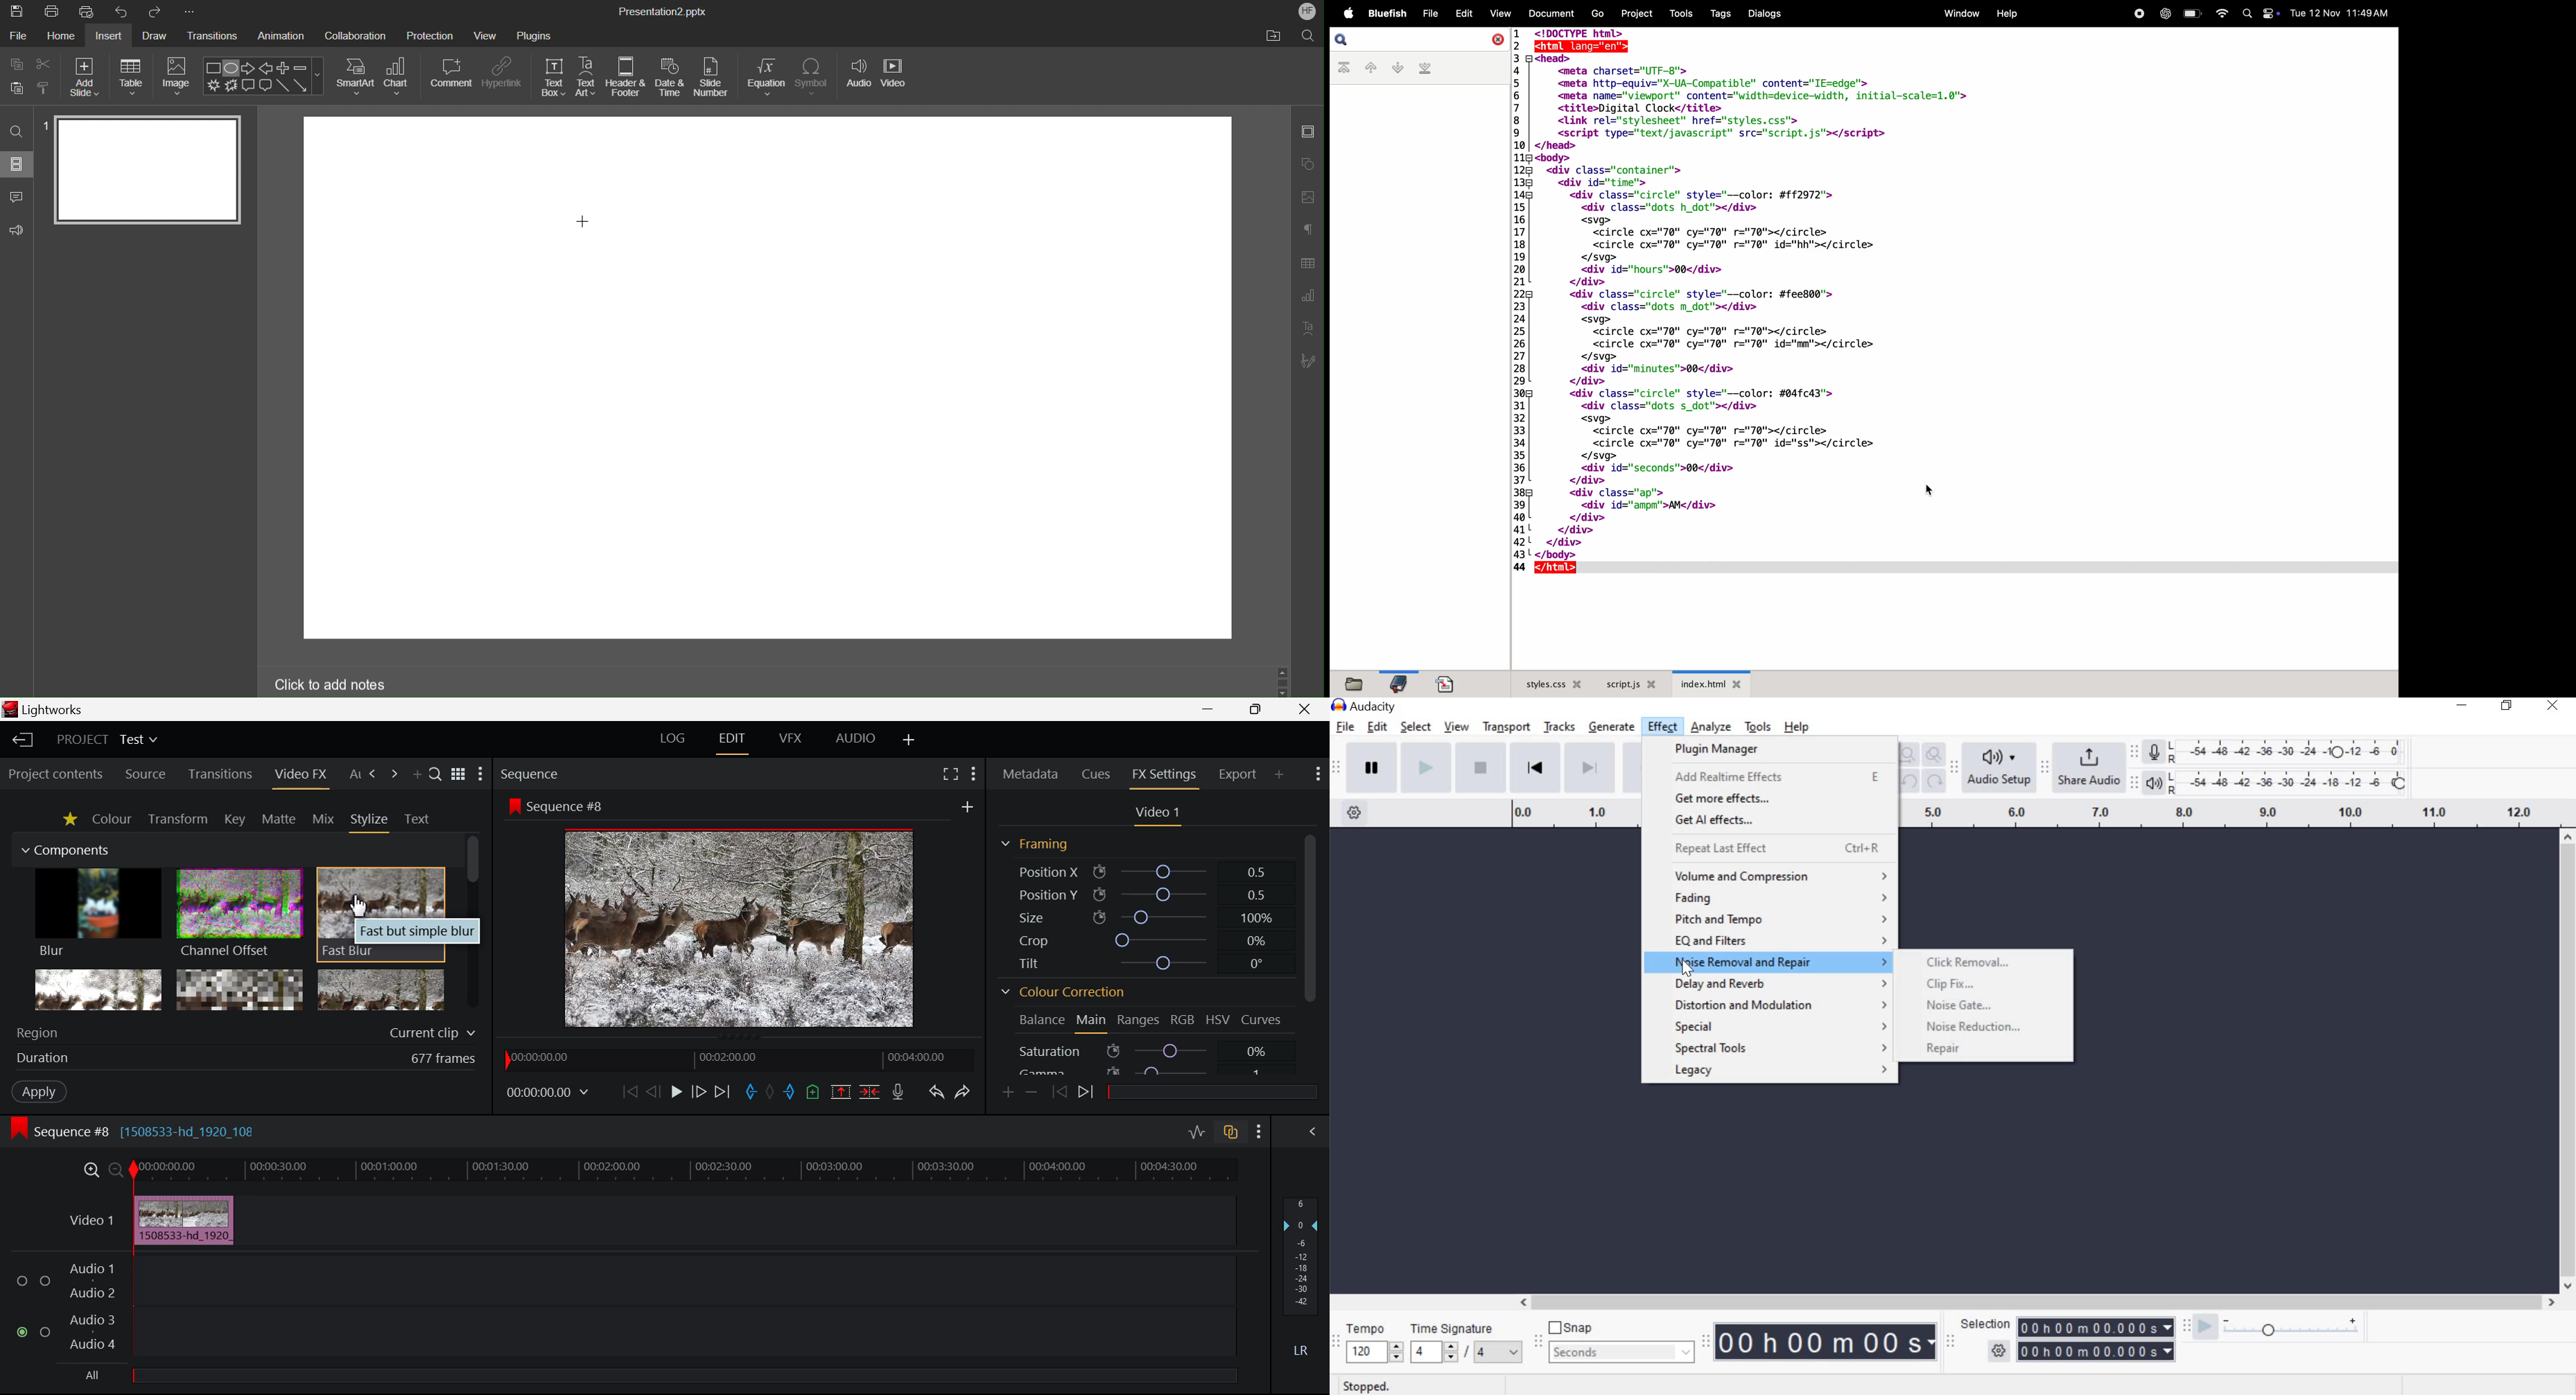 The height and width of the screenshot is (1400, 2576). I want to click on Playback meter, so click(2153, 783).